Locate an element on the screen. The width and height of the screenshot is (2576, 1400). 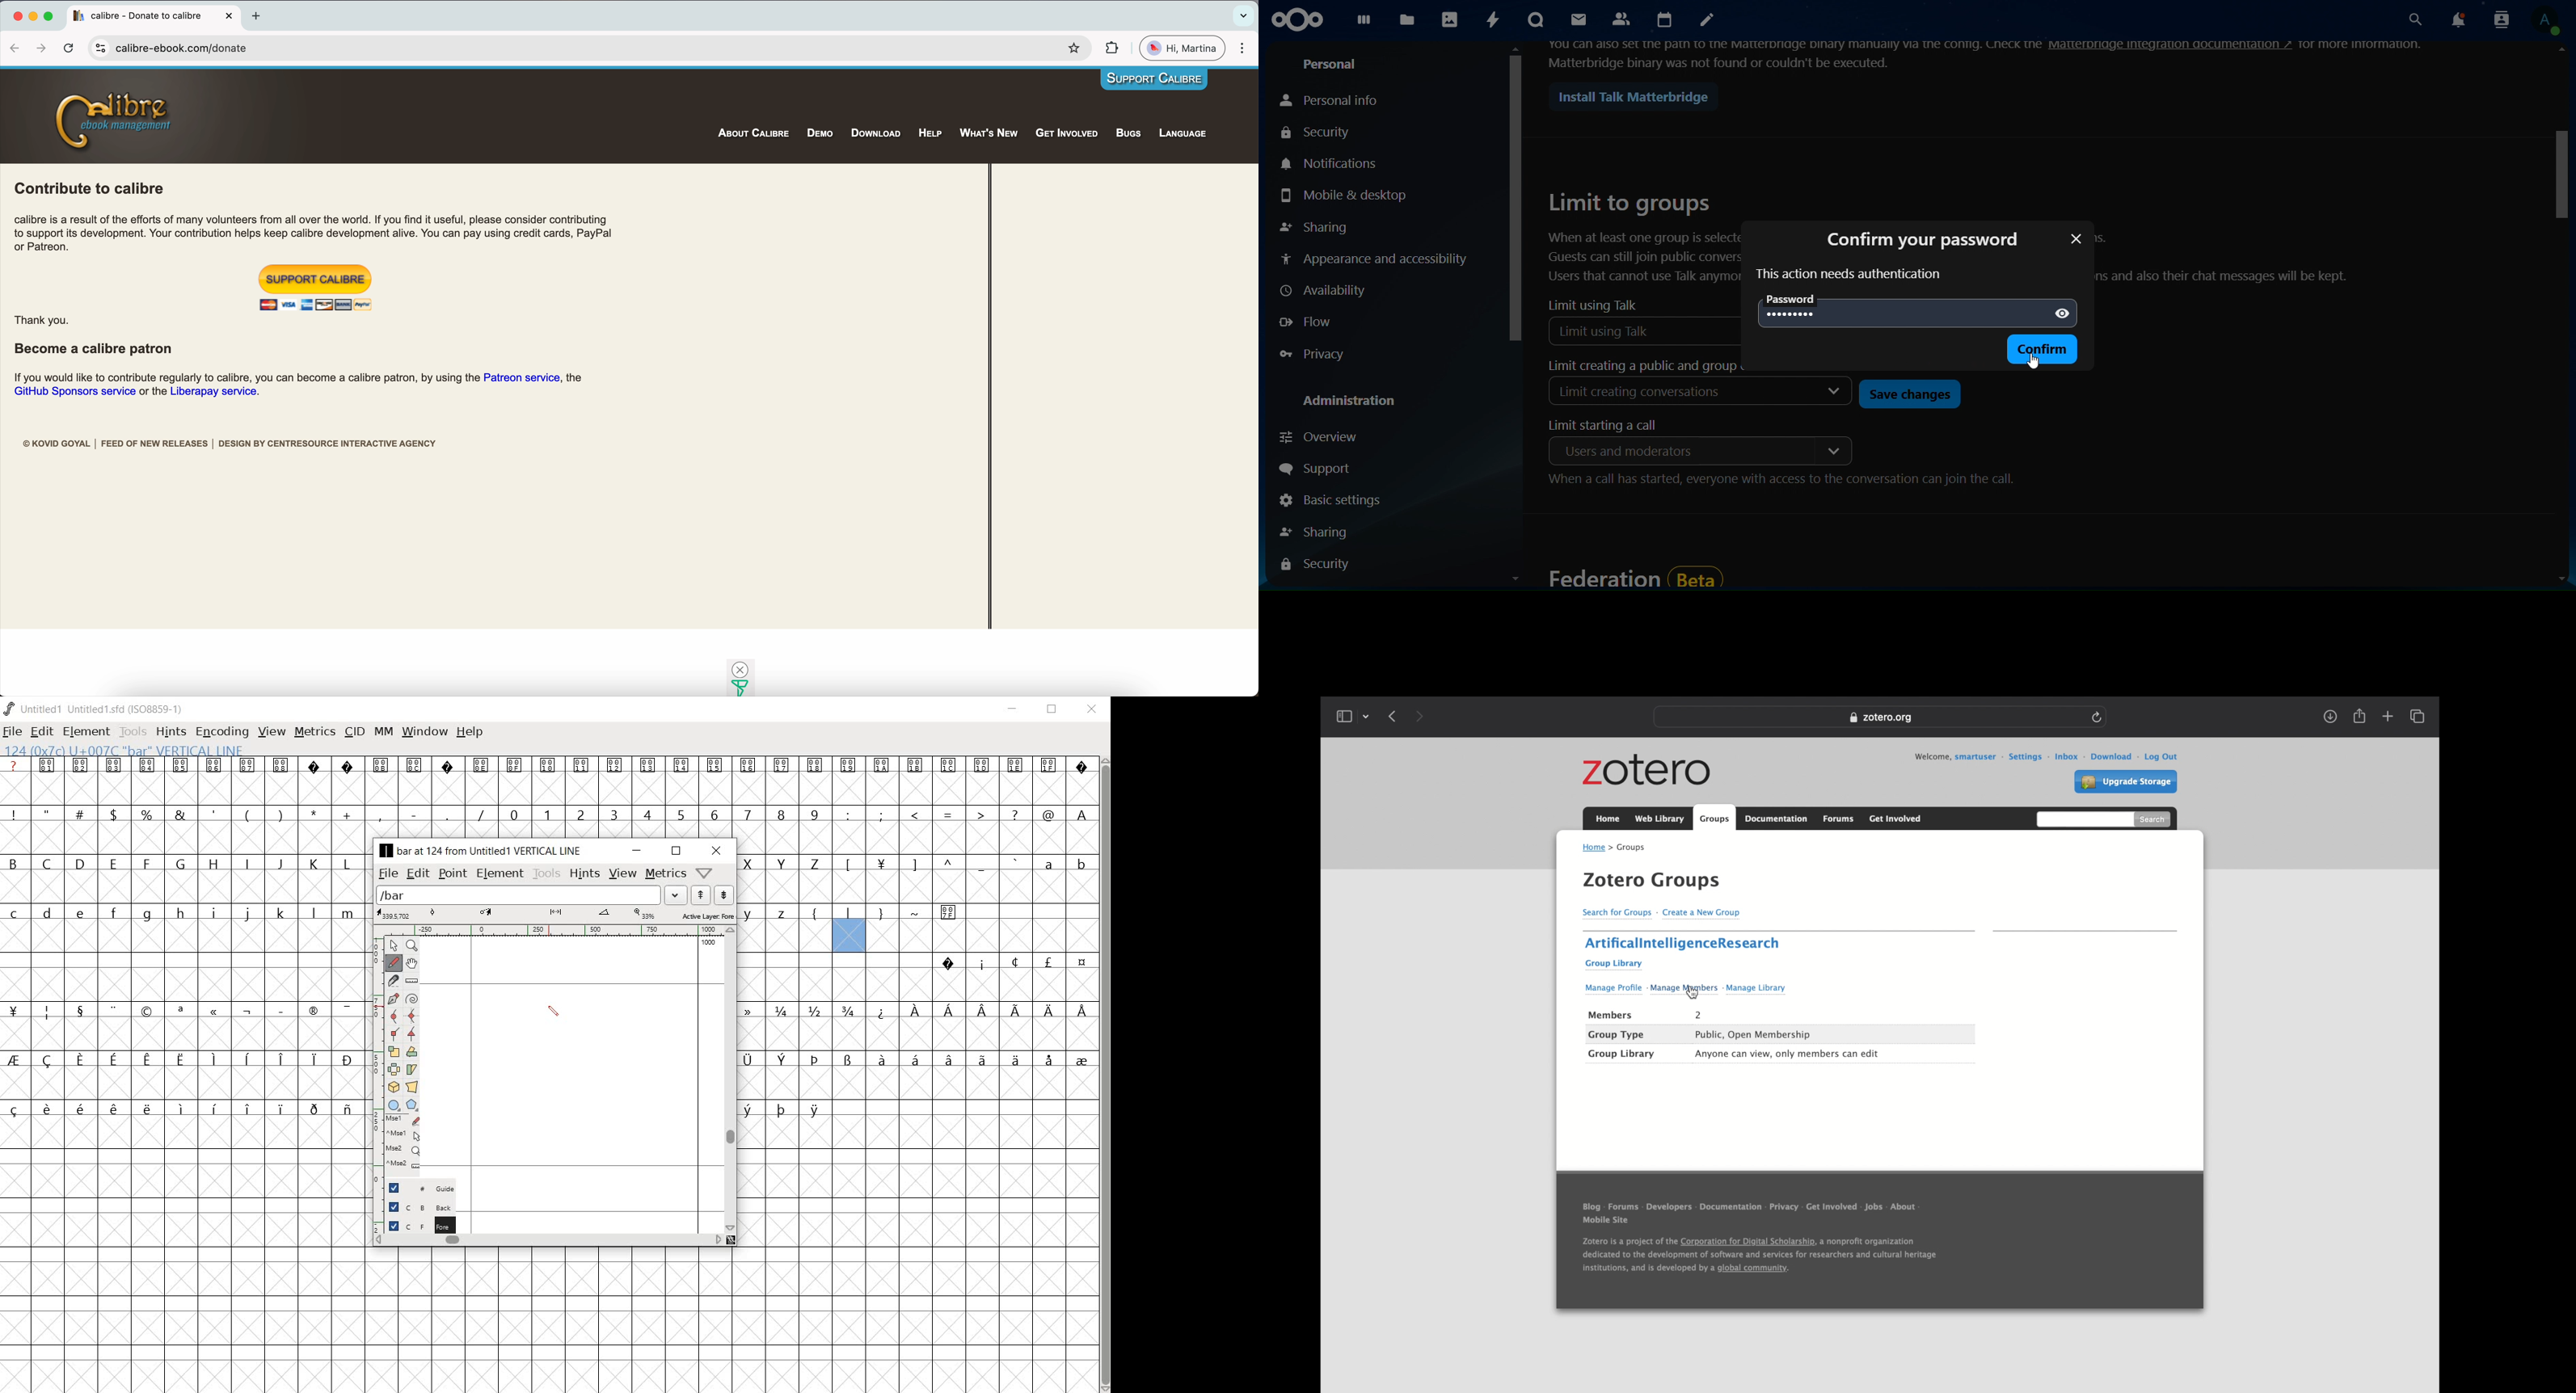
Thank you is located at coordinates (42, 321).